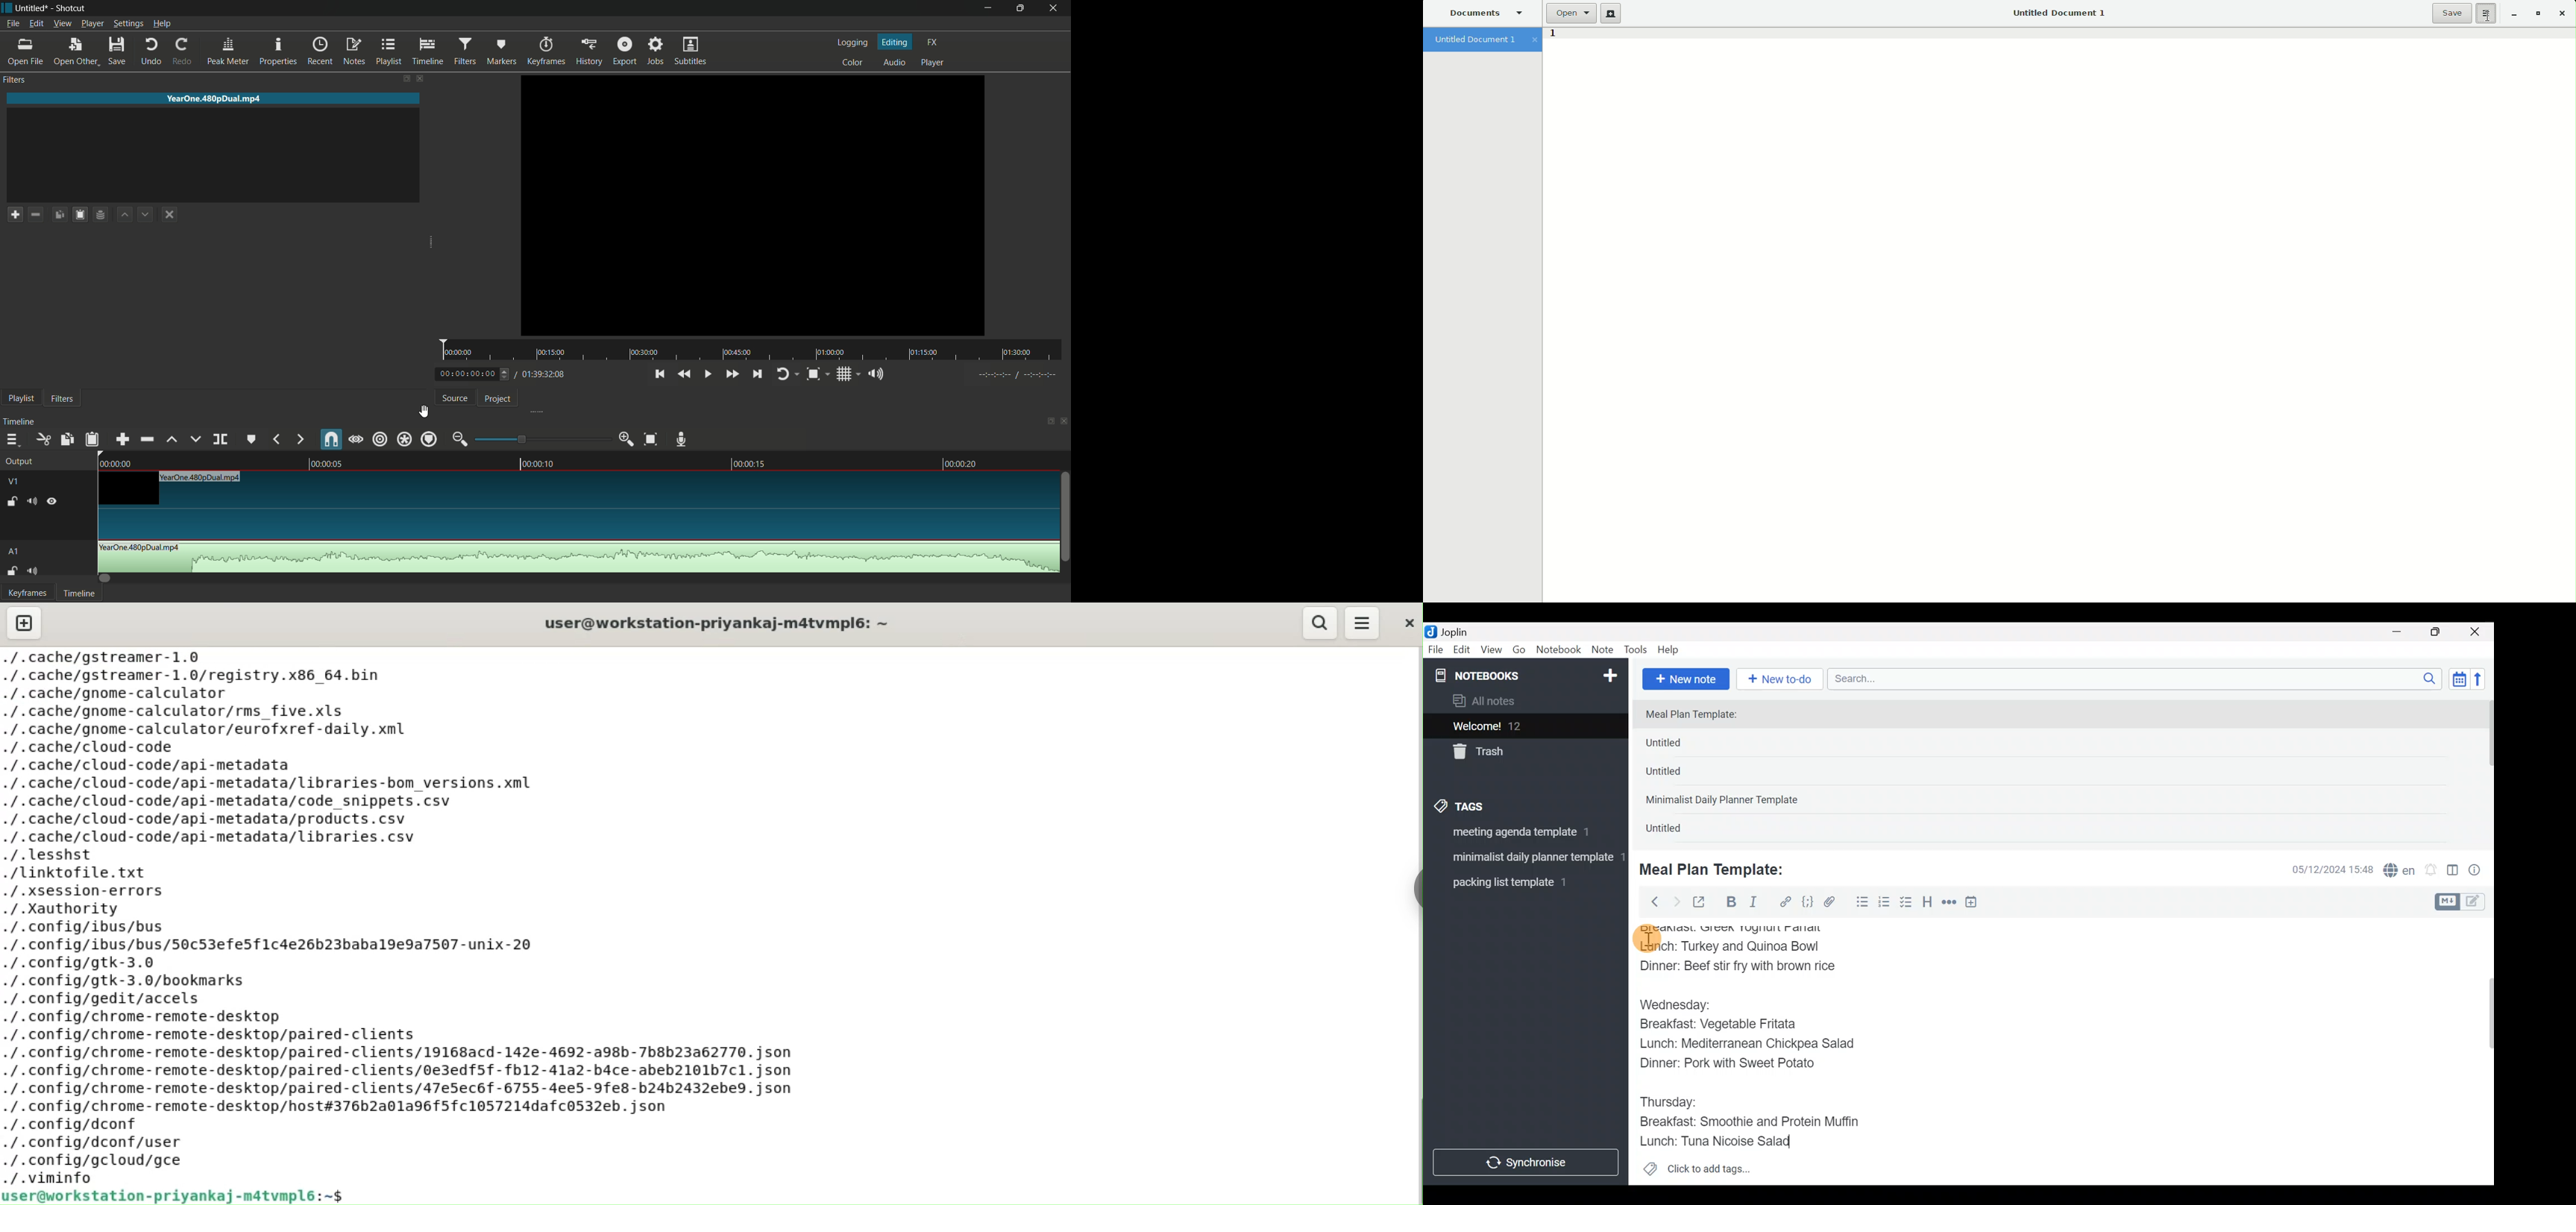 Image resolution: width=2576 pixels, height=1232 pixels. Describe the element at coordinates (1860, 903) in the screenshot. I see `Bulleted list` at that location.